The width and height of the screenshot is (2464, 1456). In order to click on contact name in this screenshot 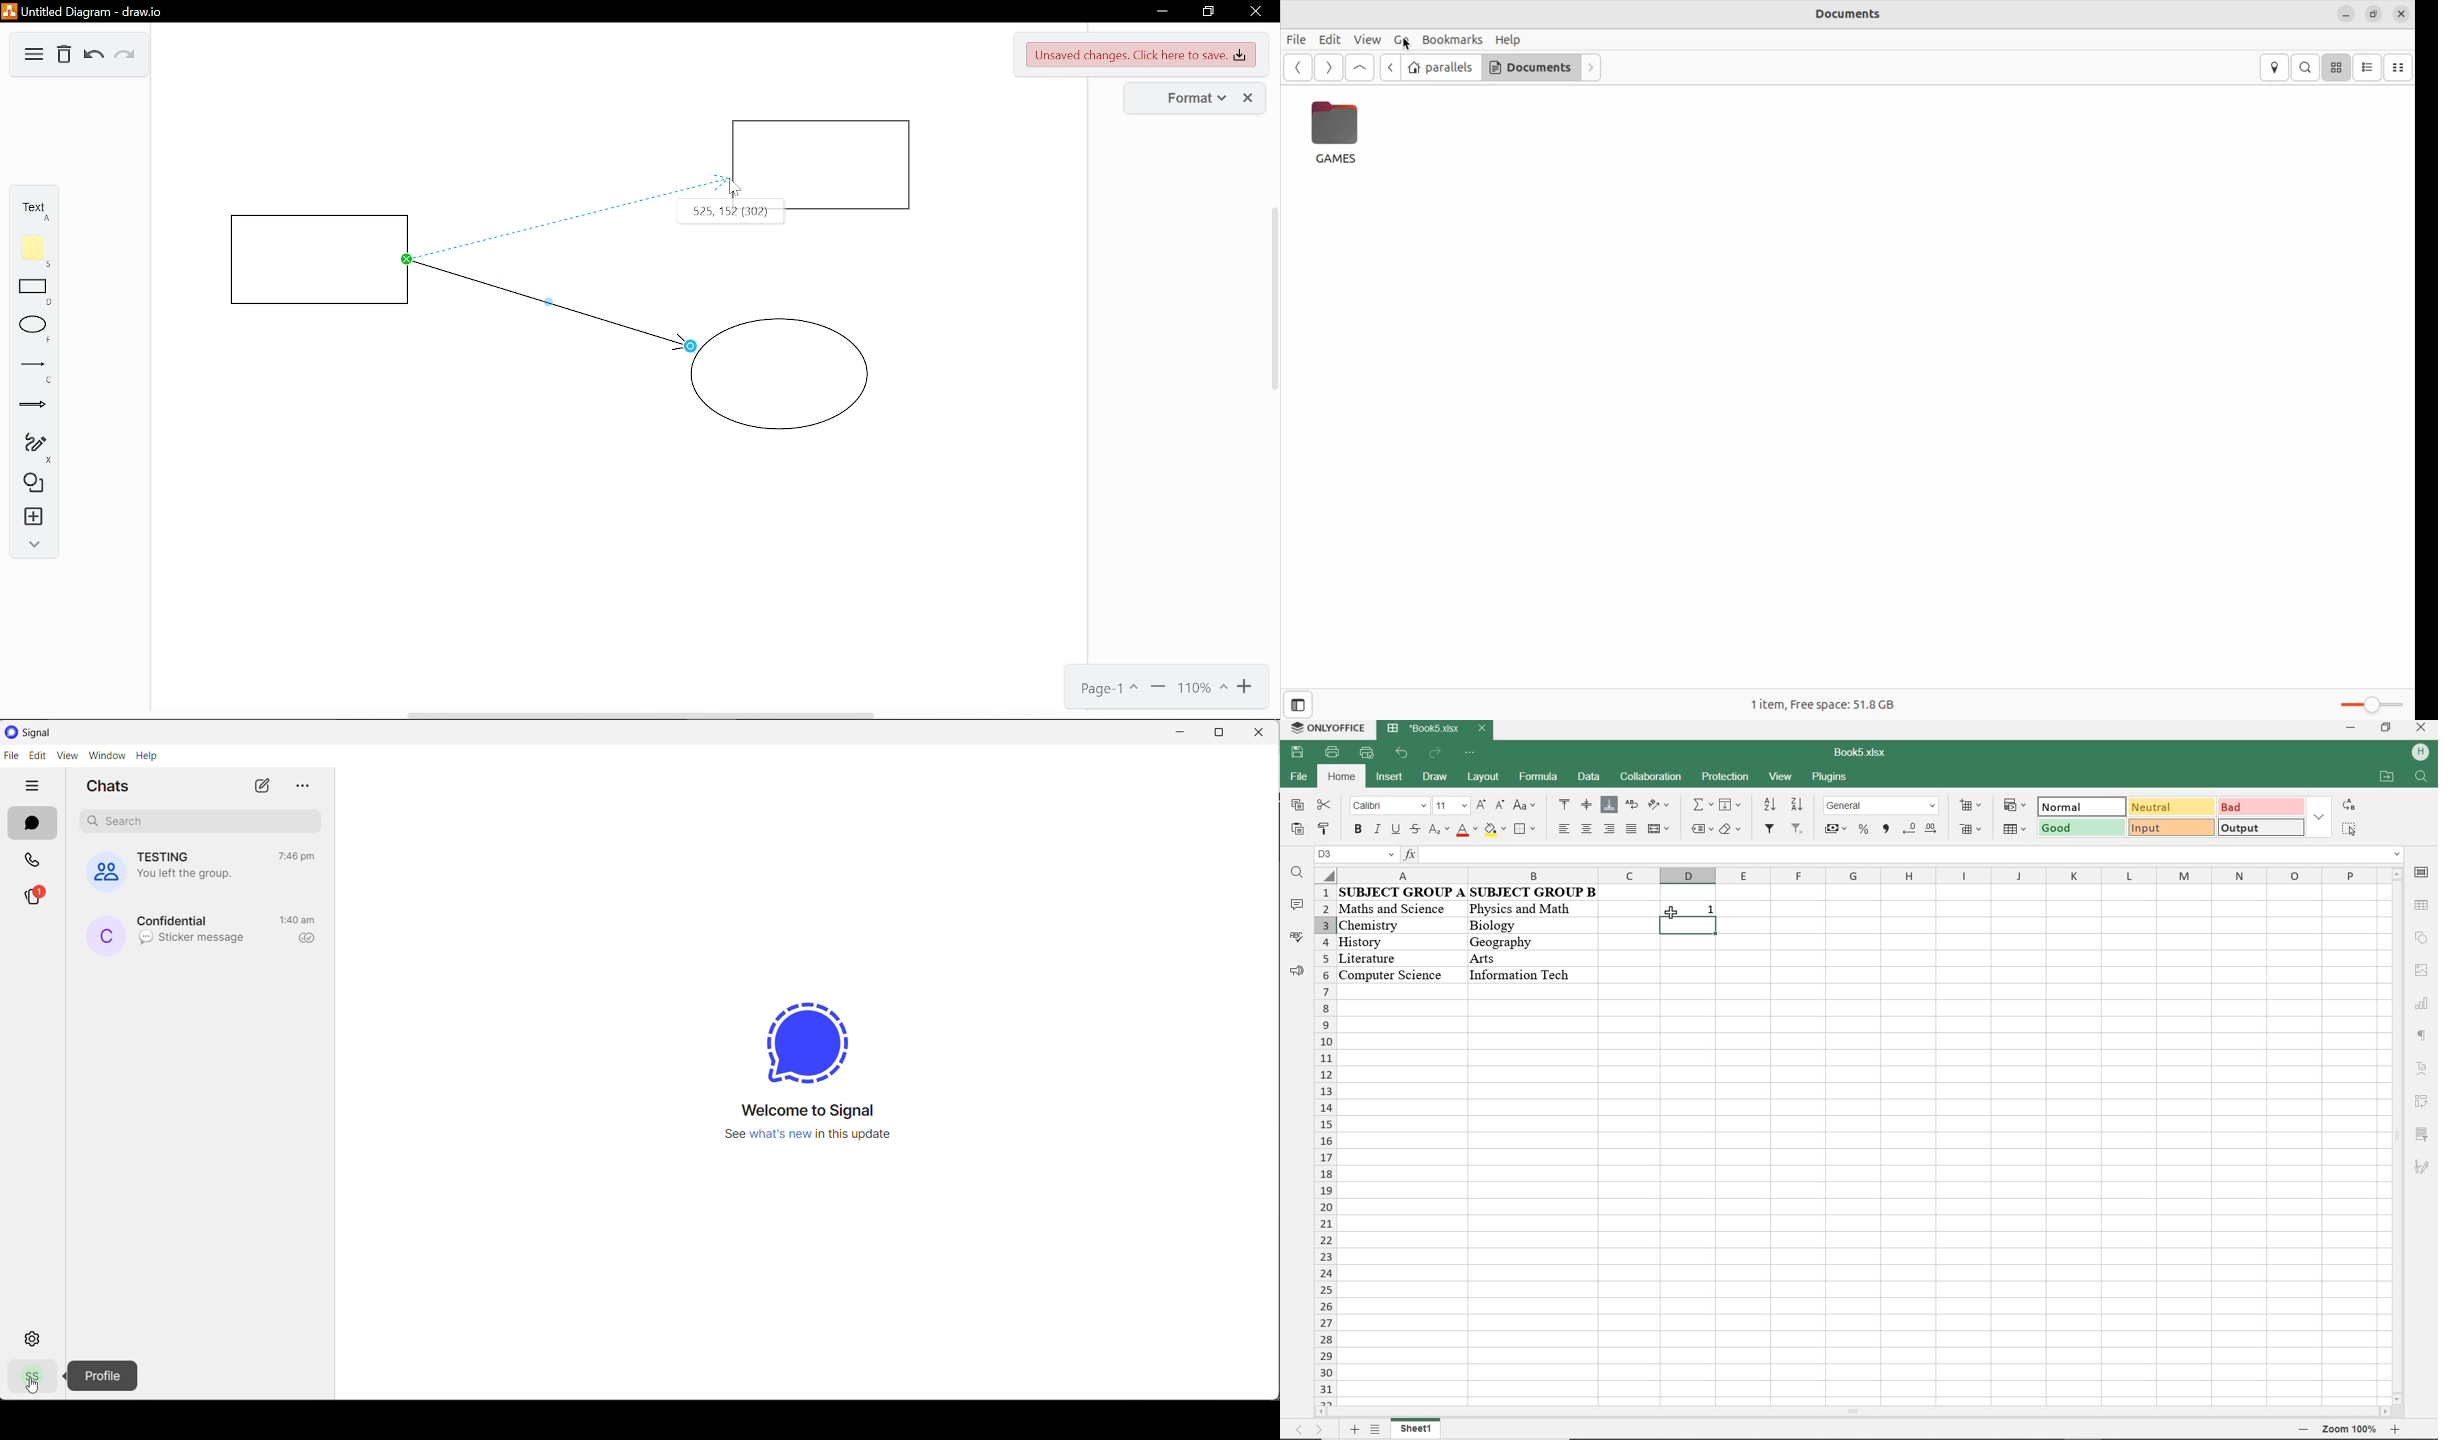, I will do `click(175, 919)`.